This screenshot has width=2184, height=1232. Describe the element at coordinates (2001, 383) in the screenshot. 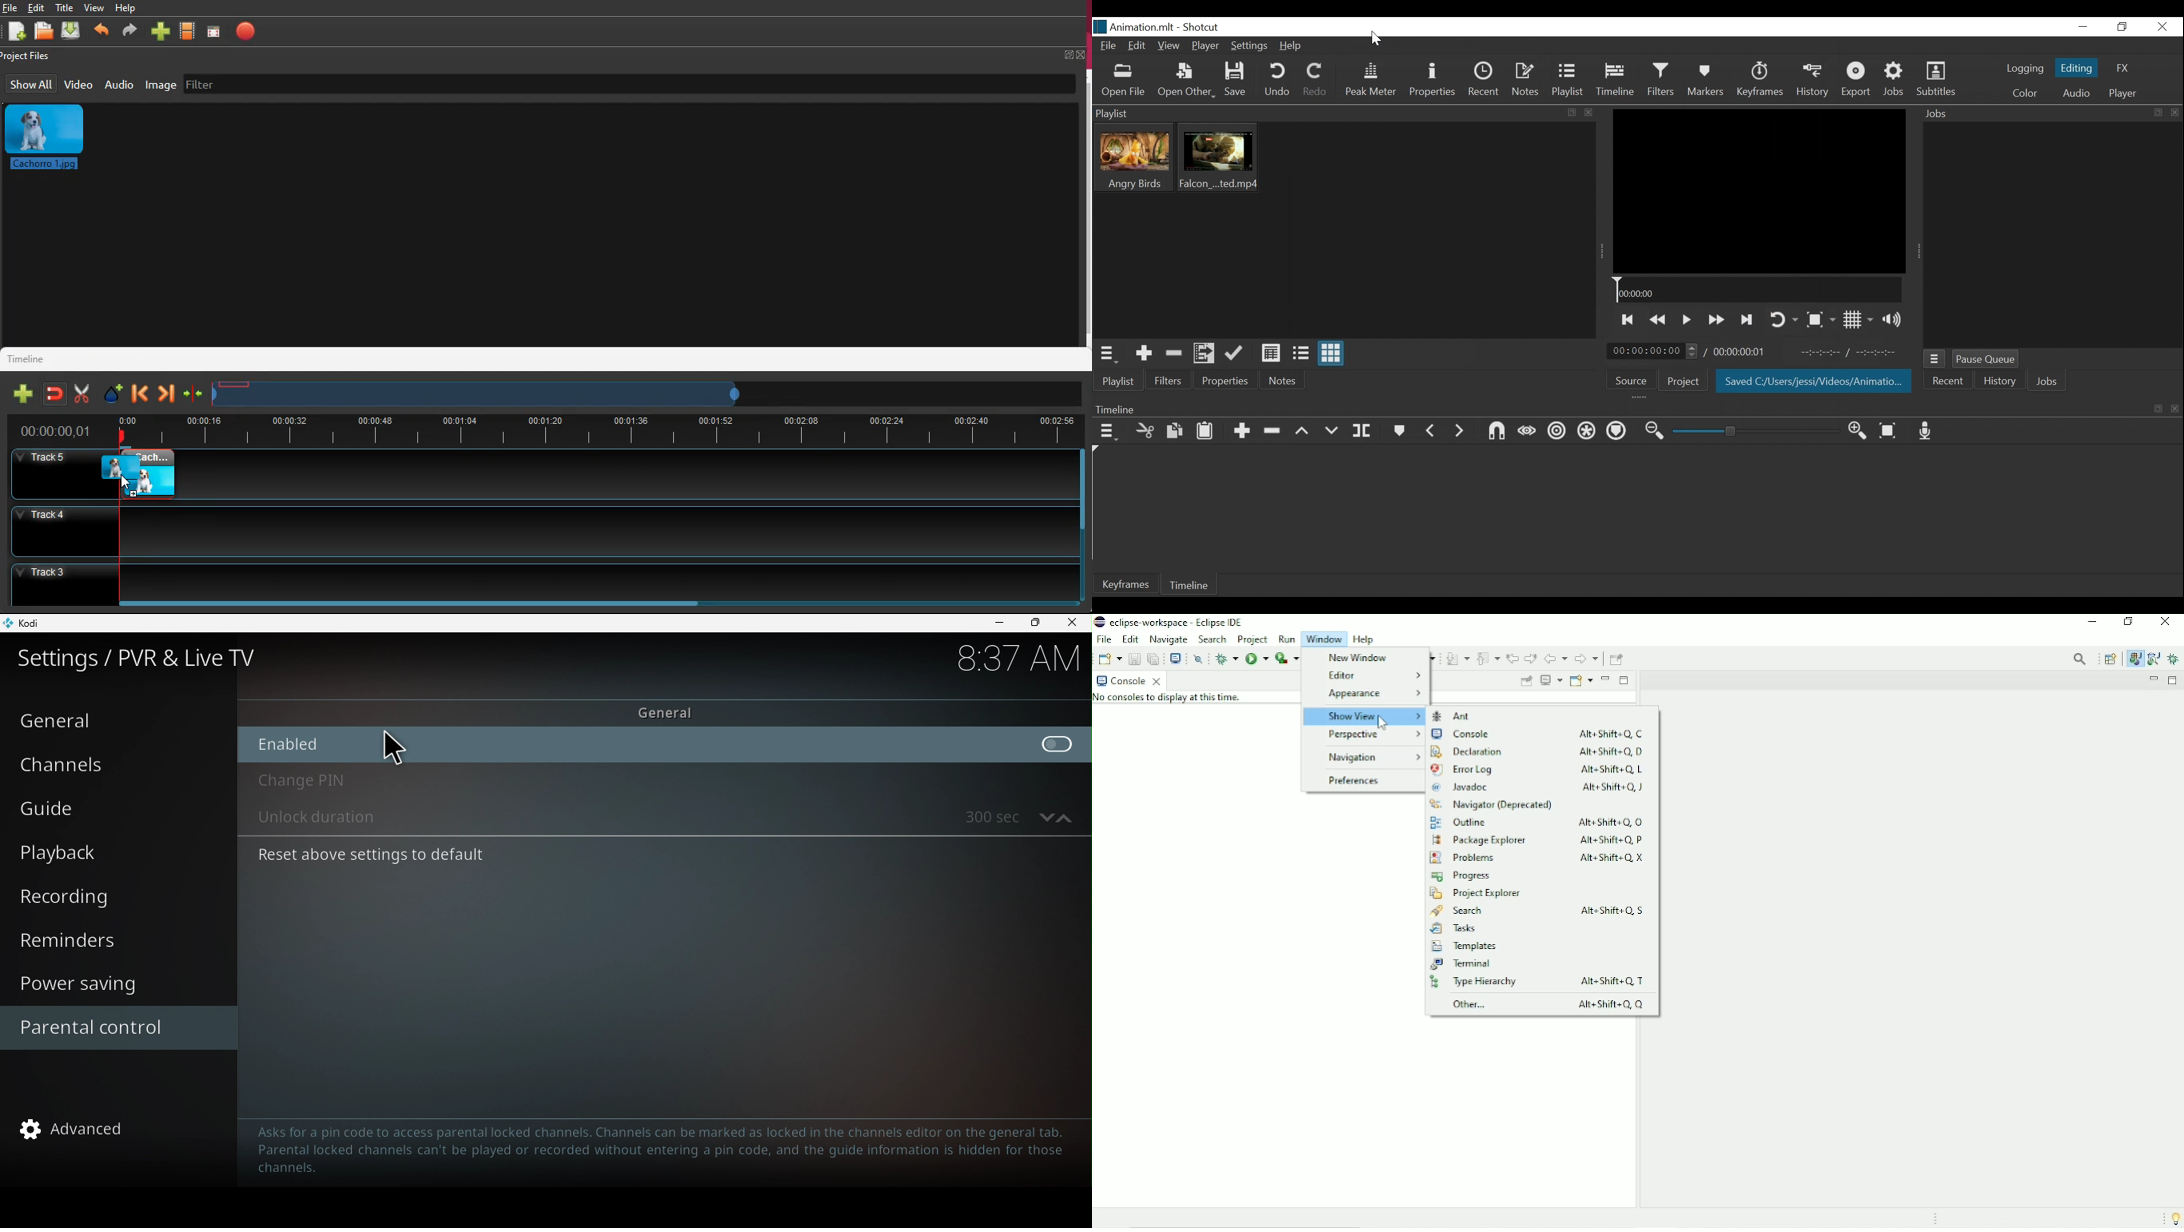

I see `History` at that location.